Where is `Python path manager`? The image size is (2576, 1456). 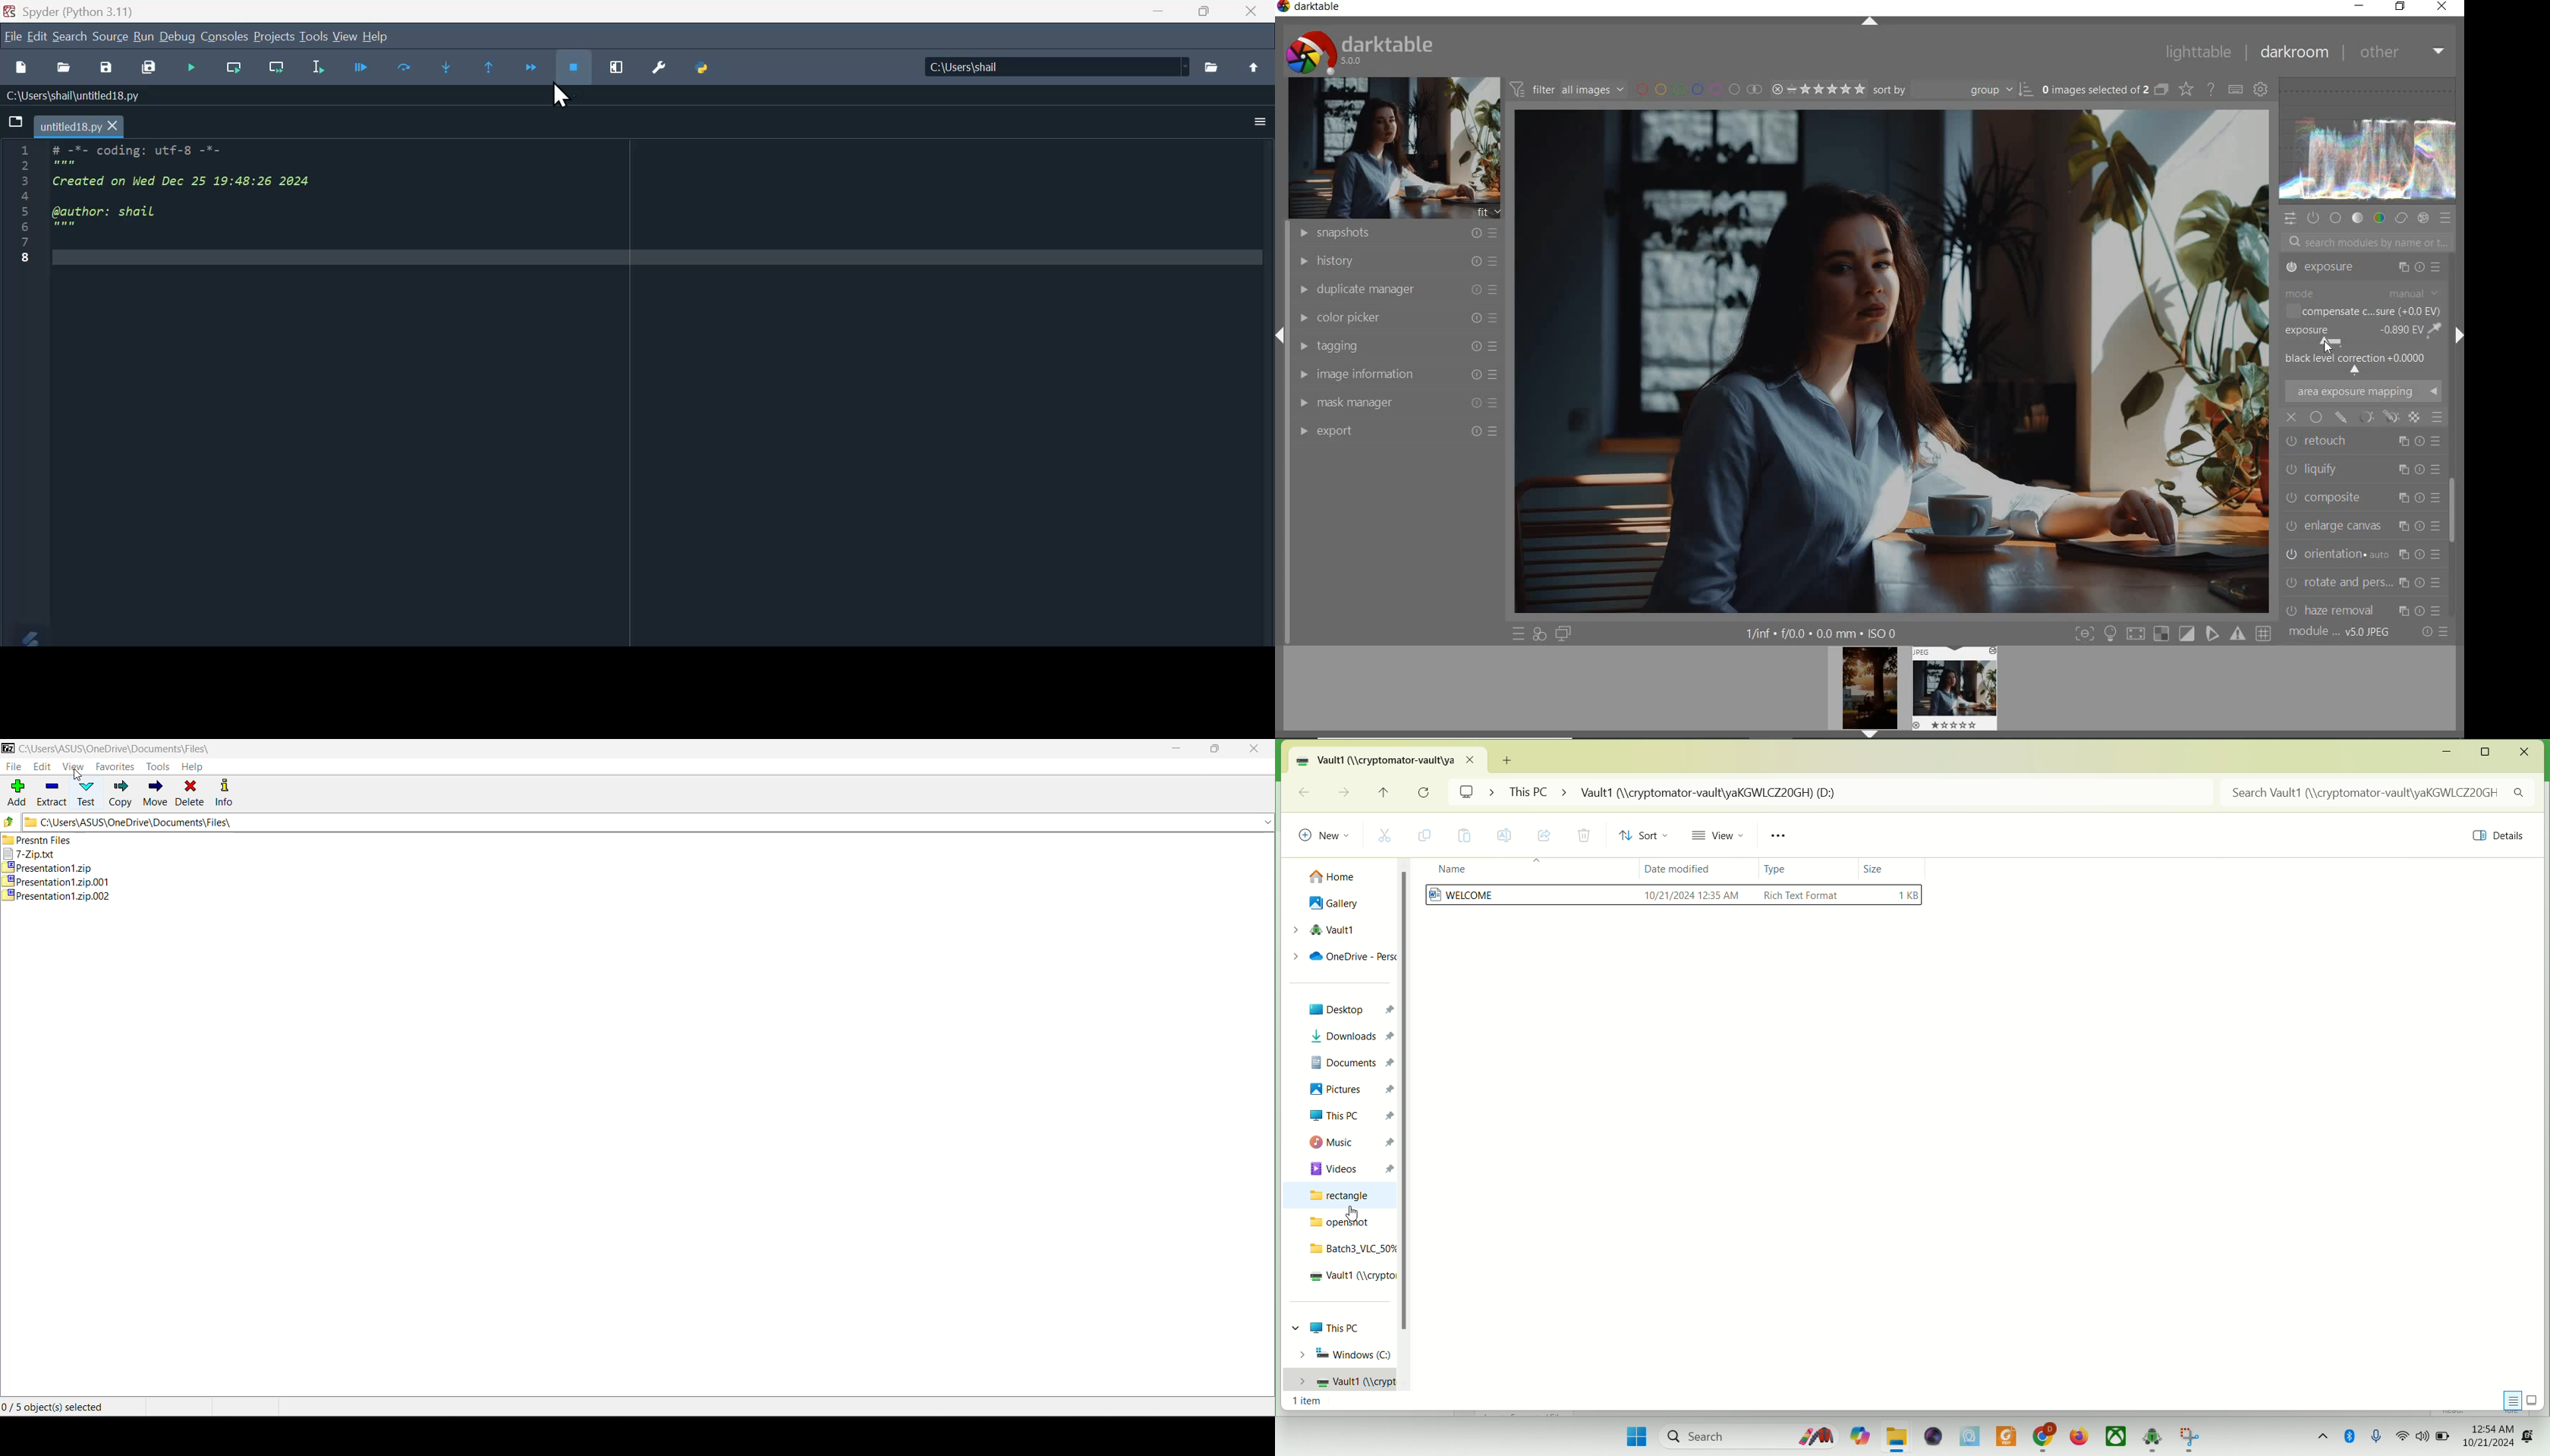
Python path manager is located at coordinates (713, 68).